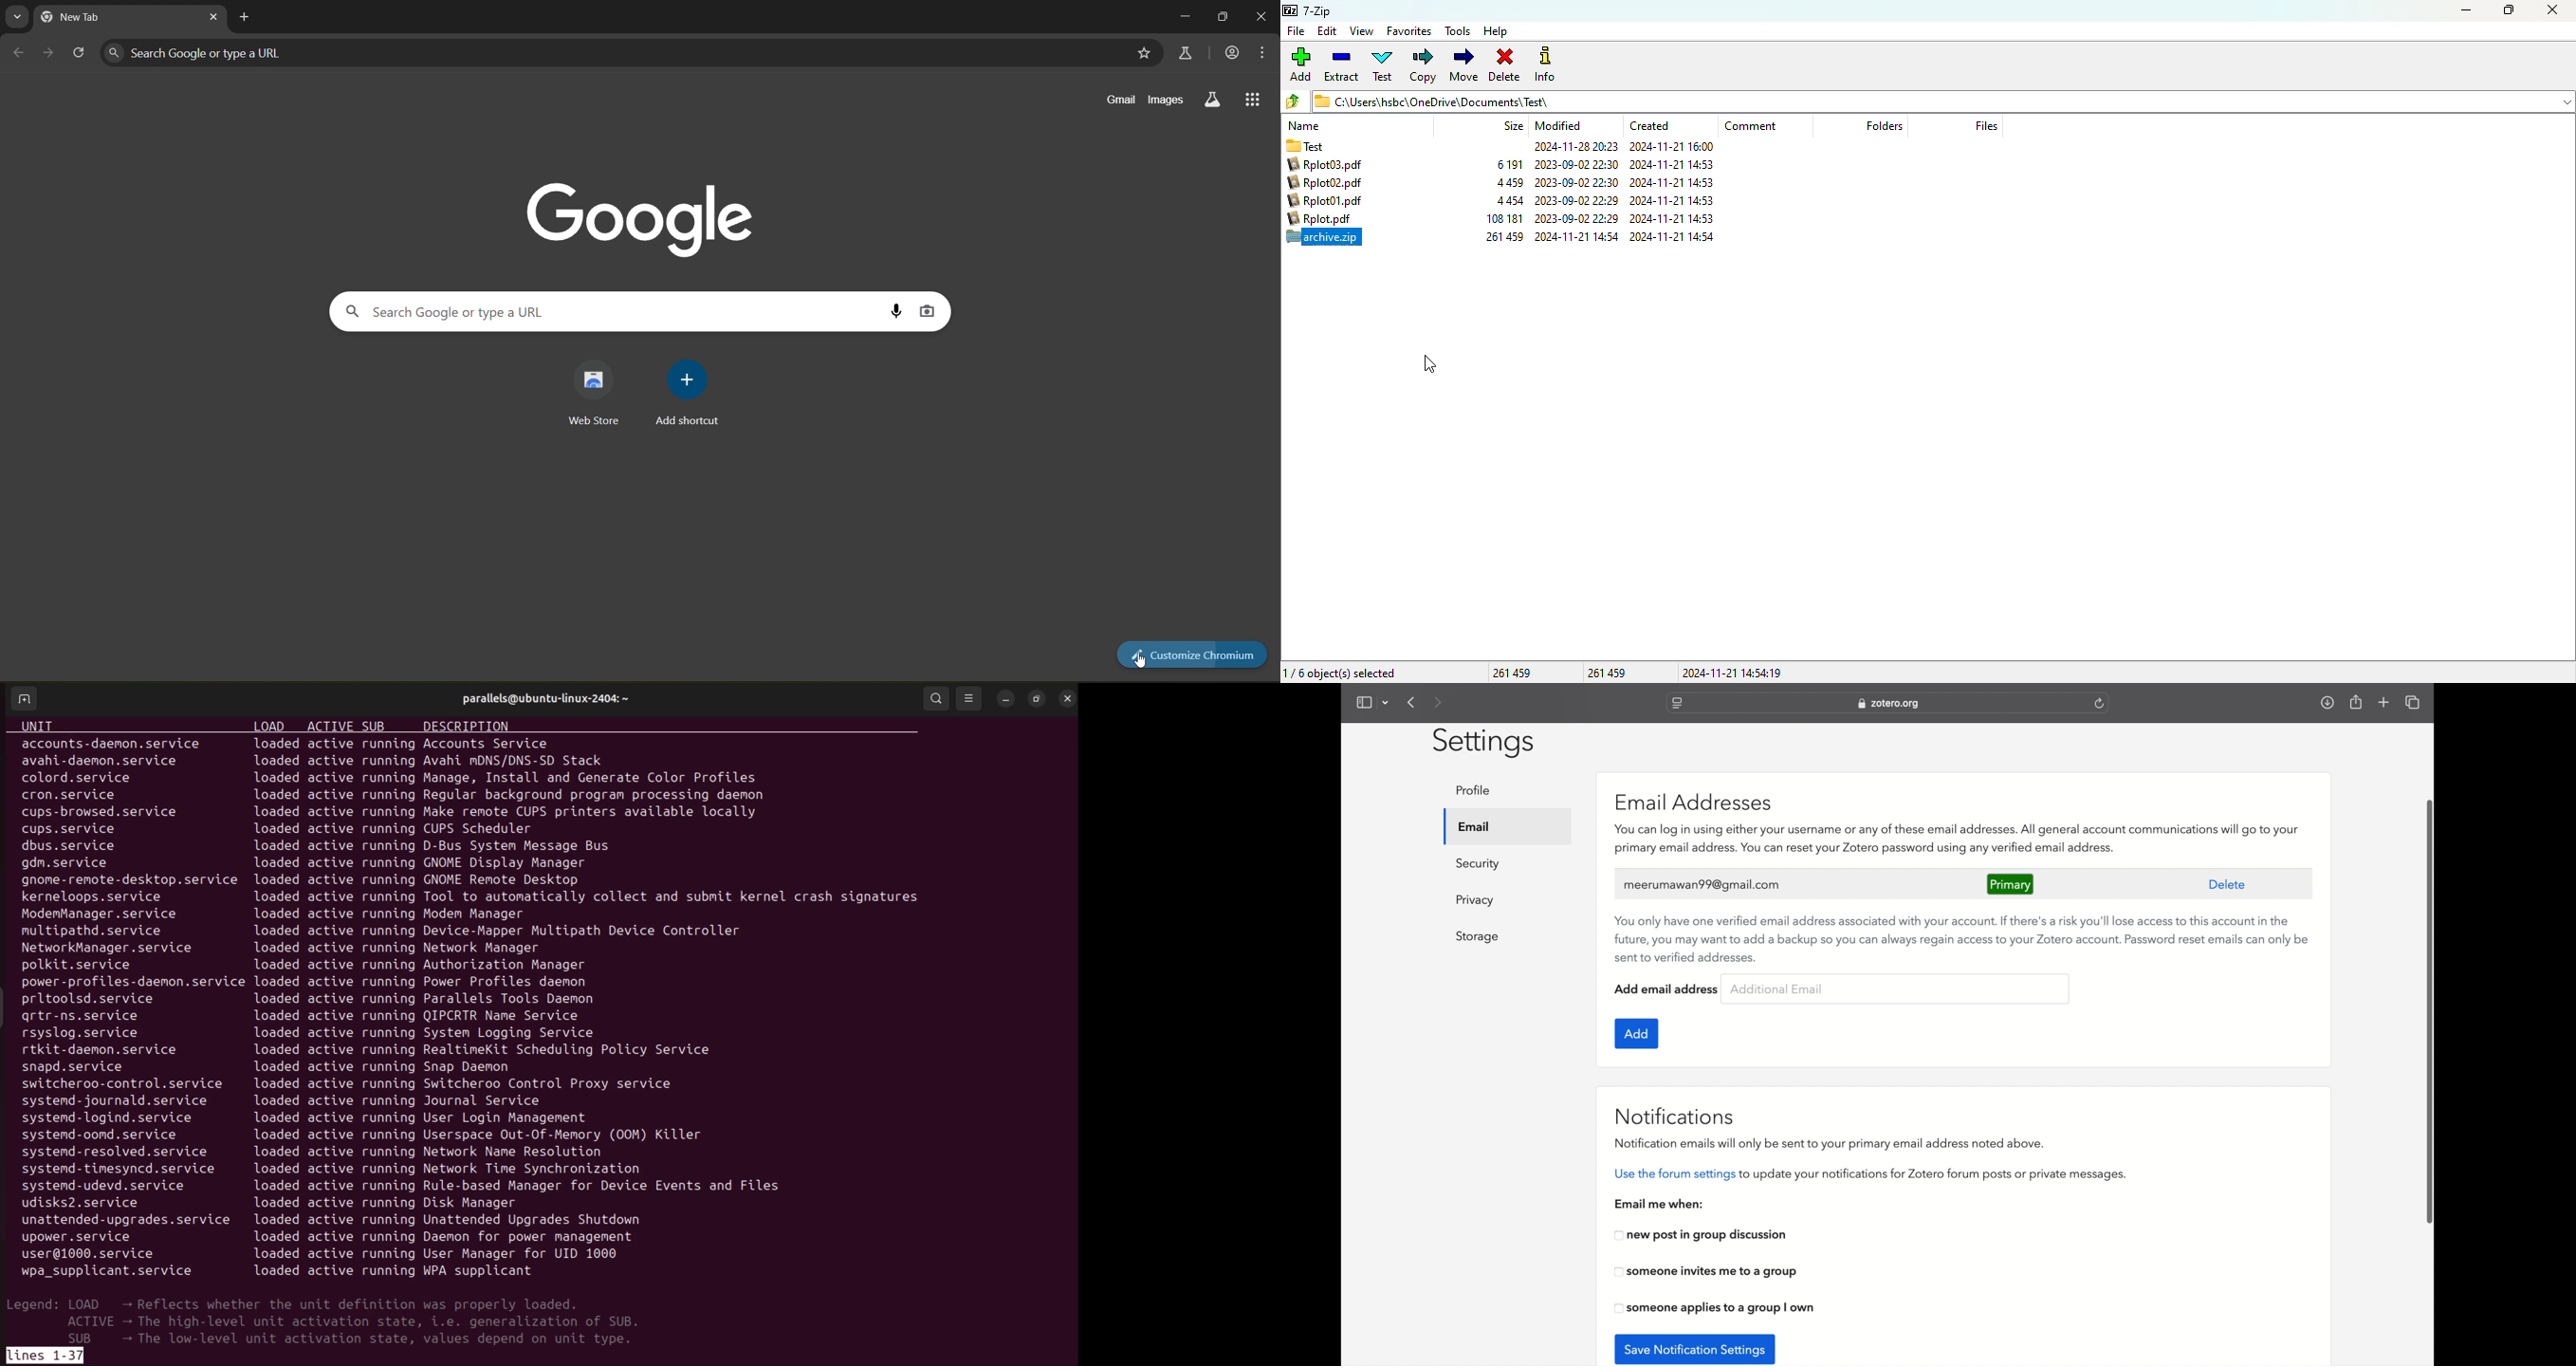  Describe the element at coordinates (1649, 125) in the screenshot. I see `created` at that location.